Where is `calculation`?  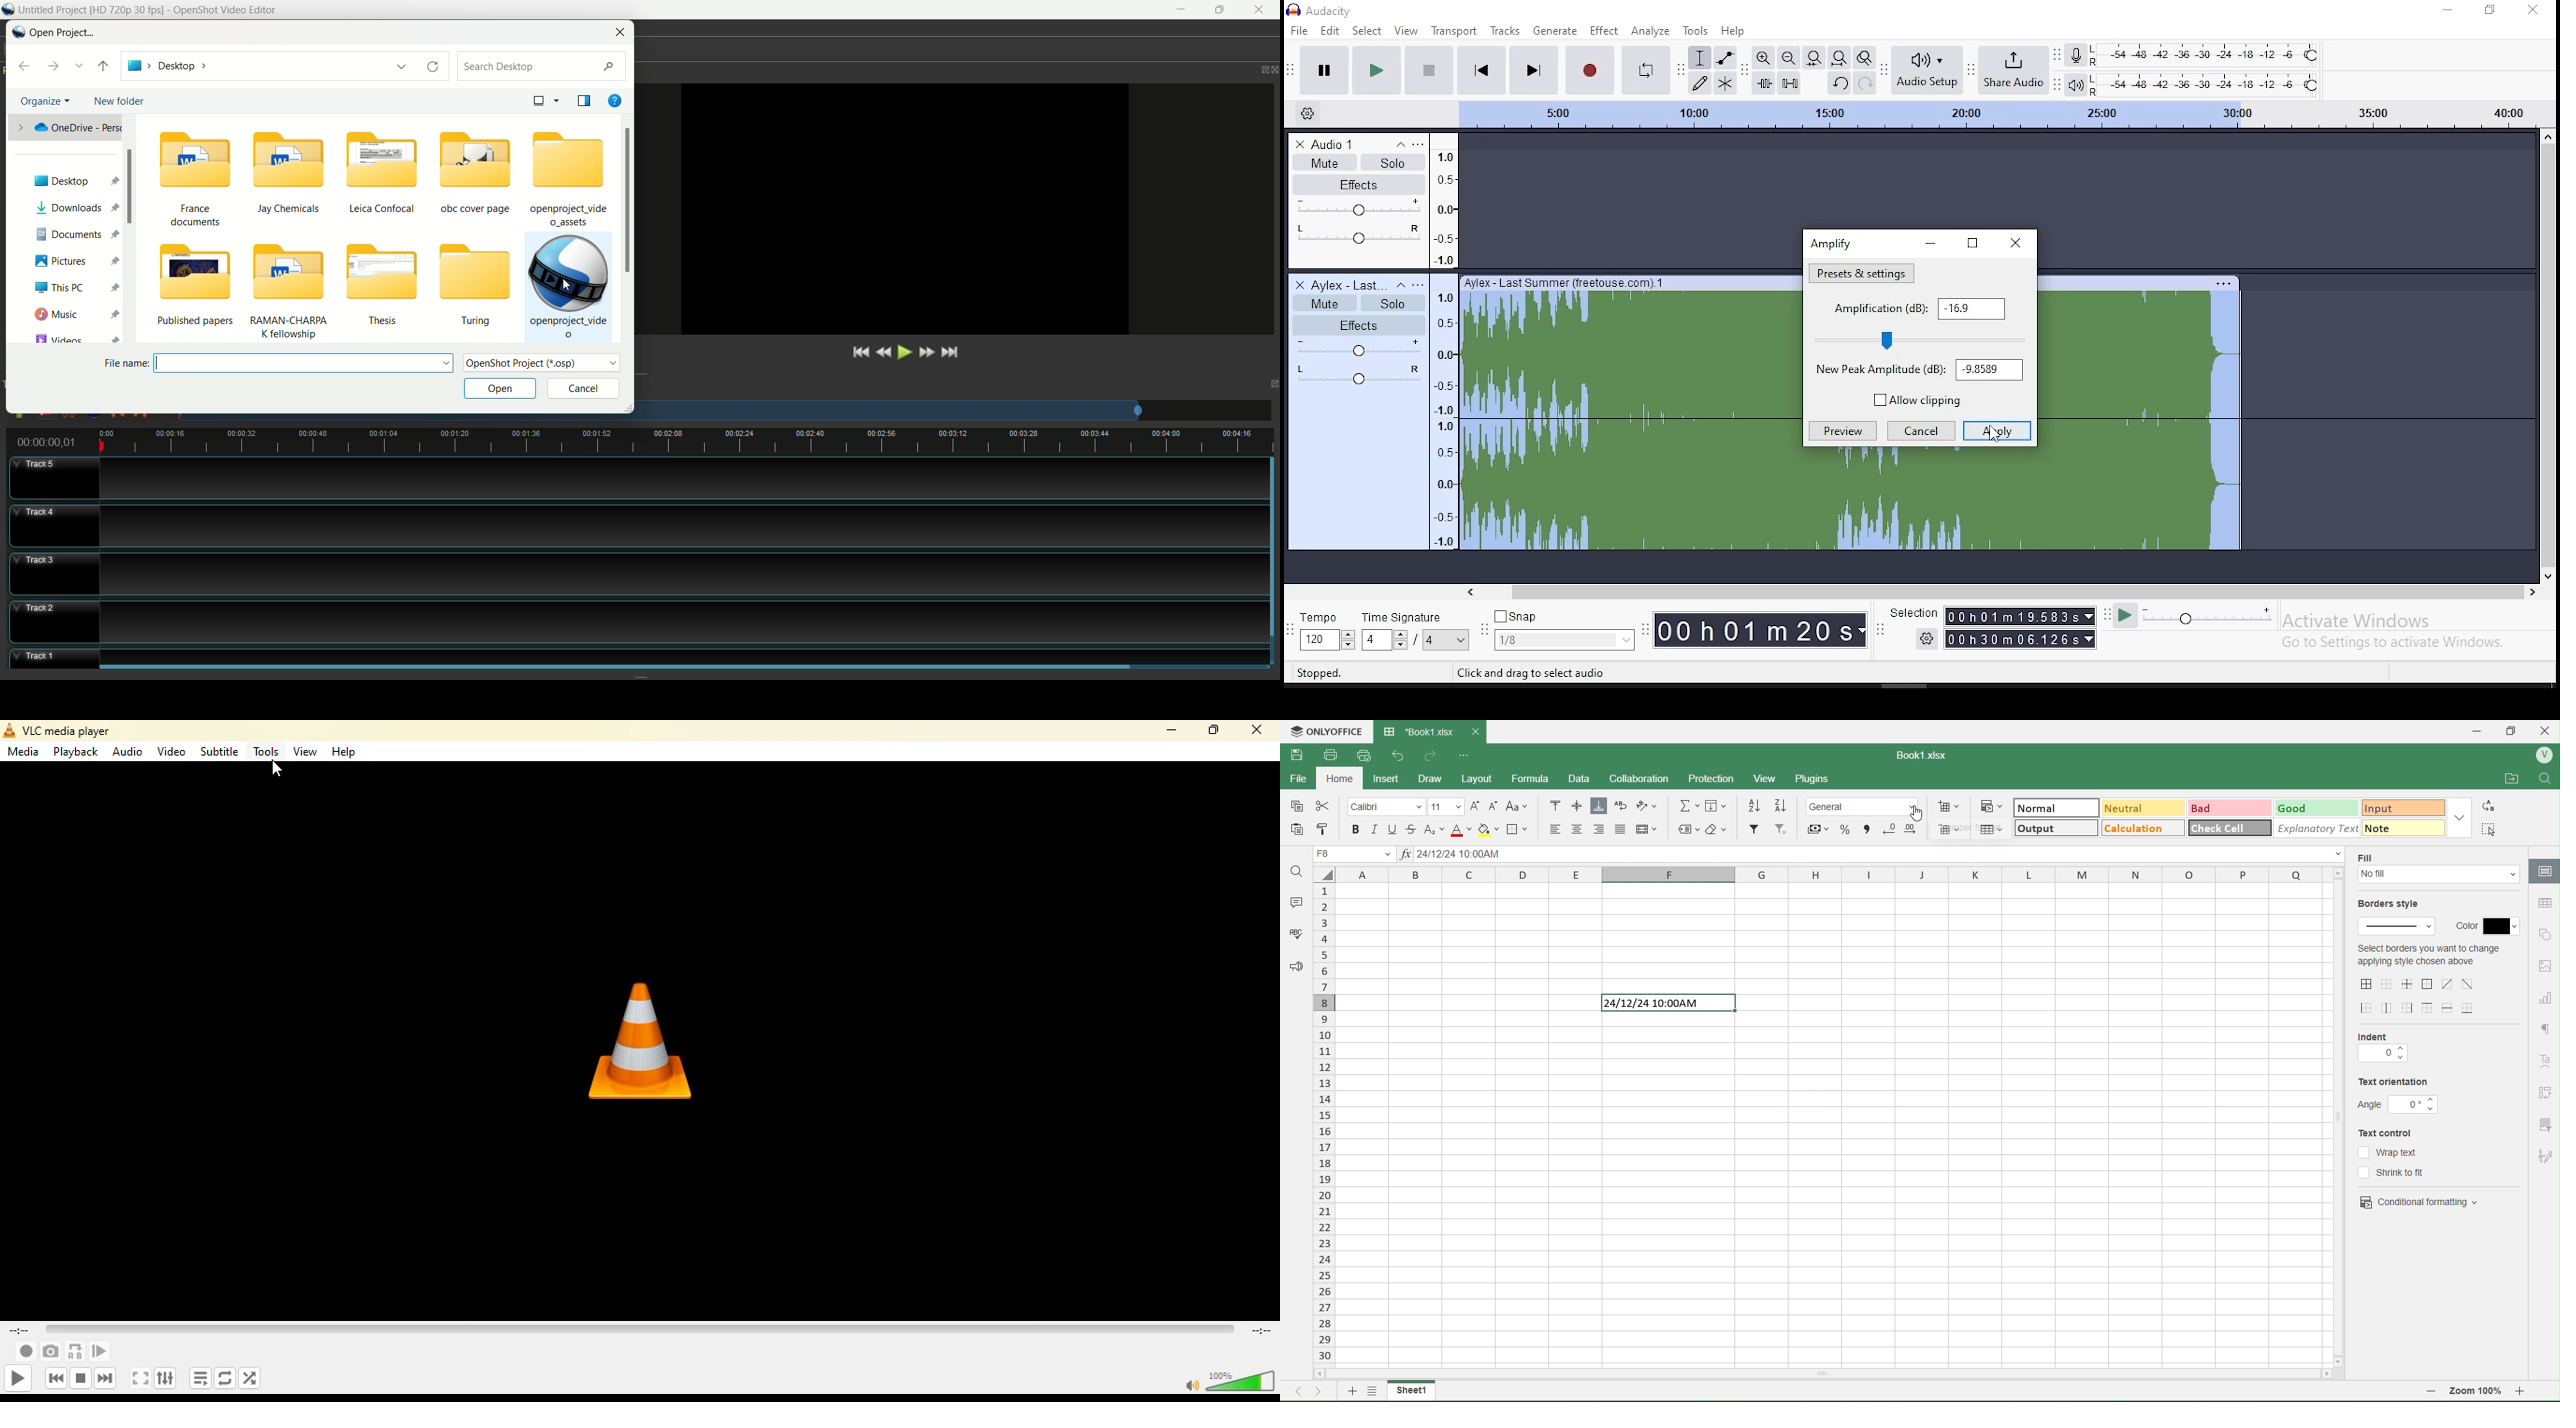 calculation is located at coordinates (2134, 831).